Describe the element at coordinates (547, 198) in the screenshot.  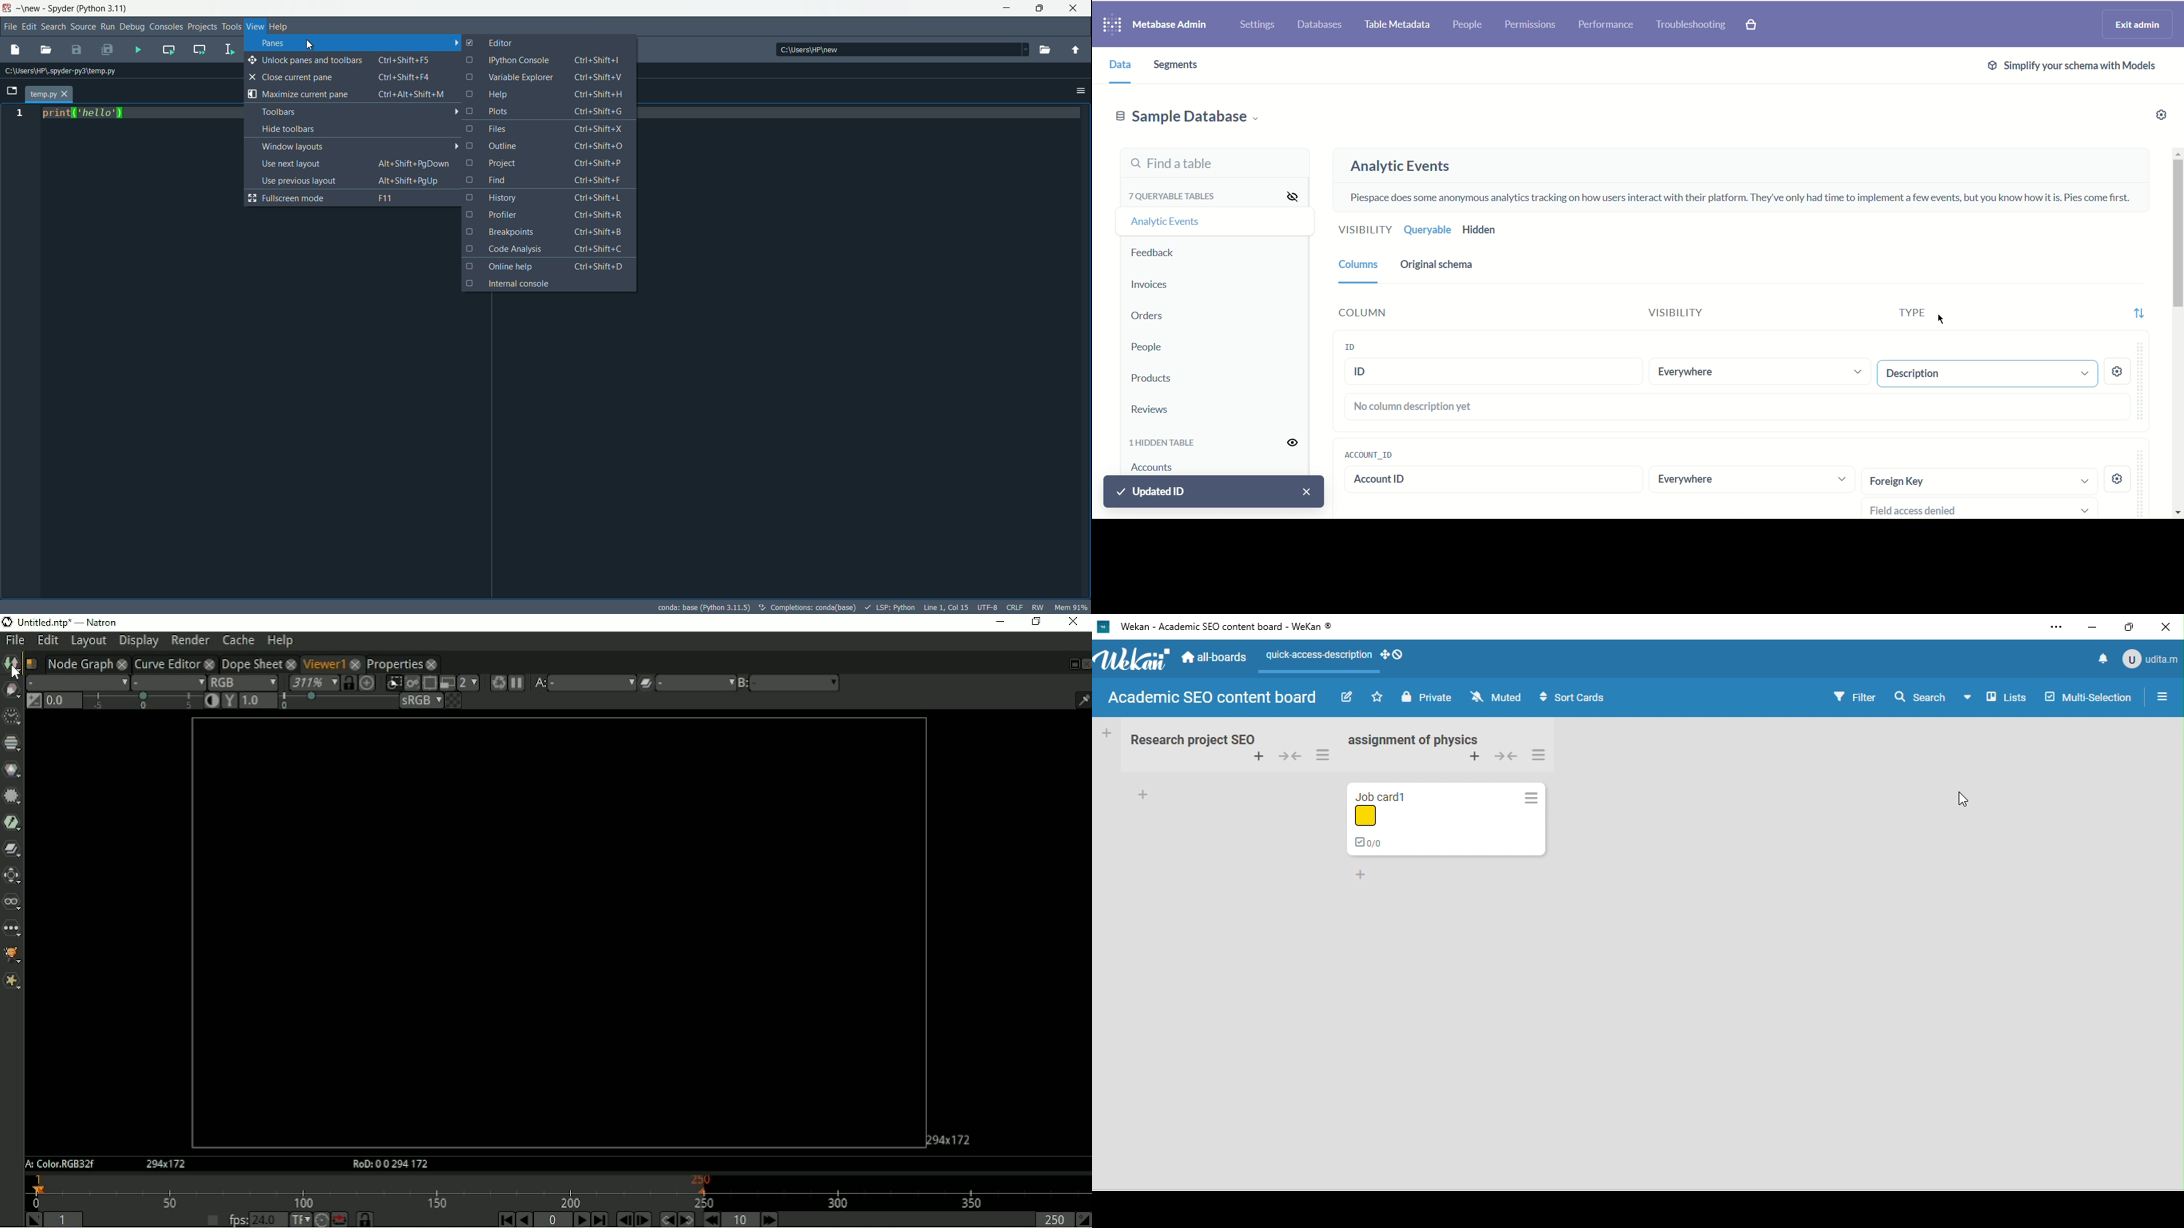
I see `history` at that location.